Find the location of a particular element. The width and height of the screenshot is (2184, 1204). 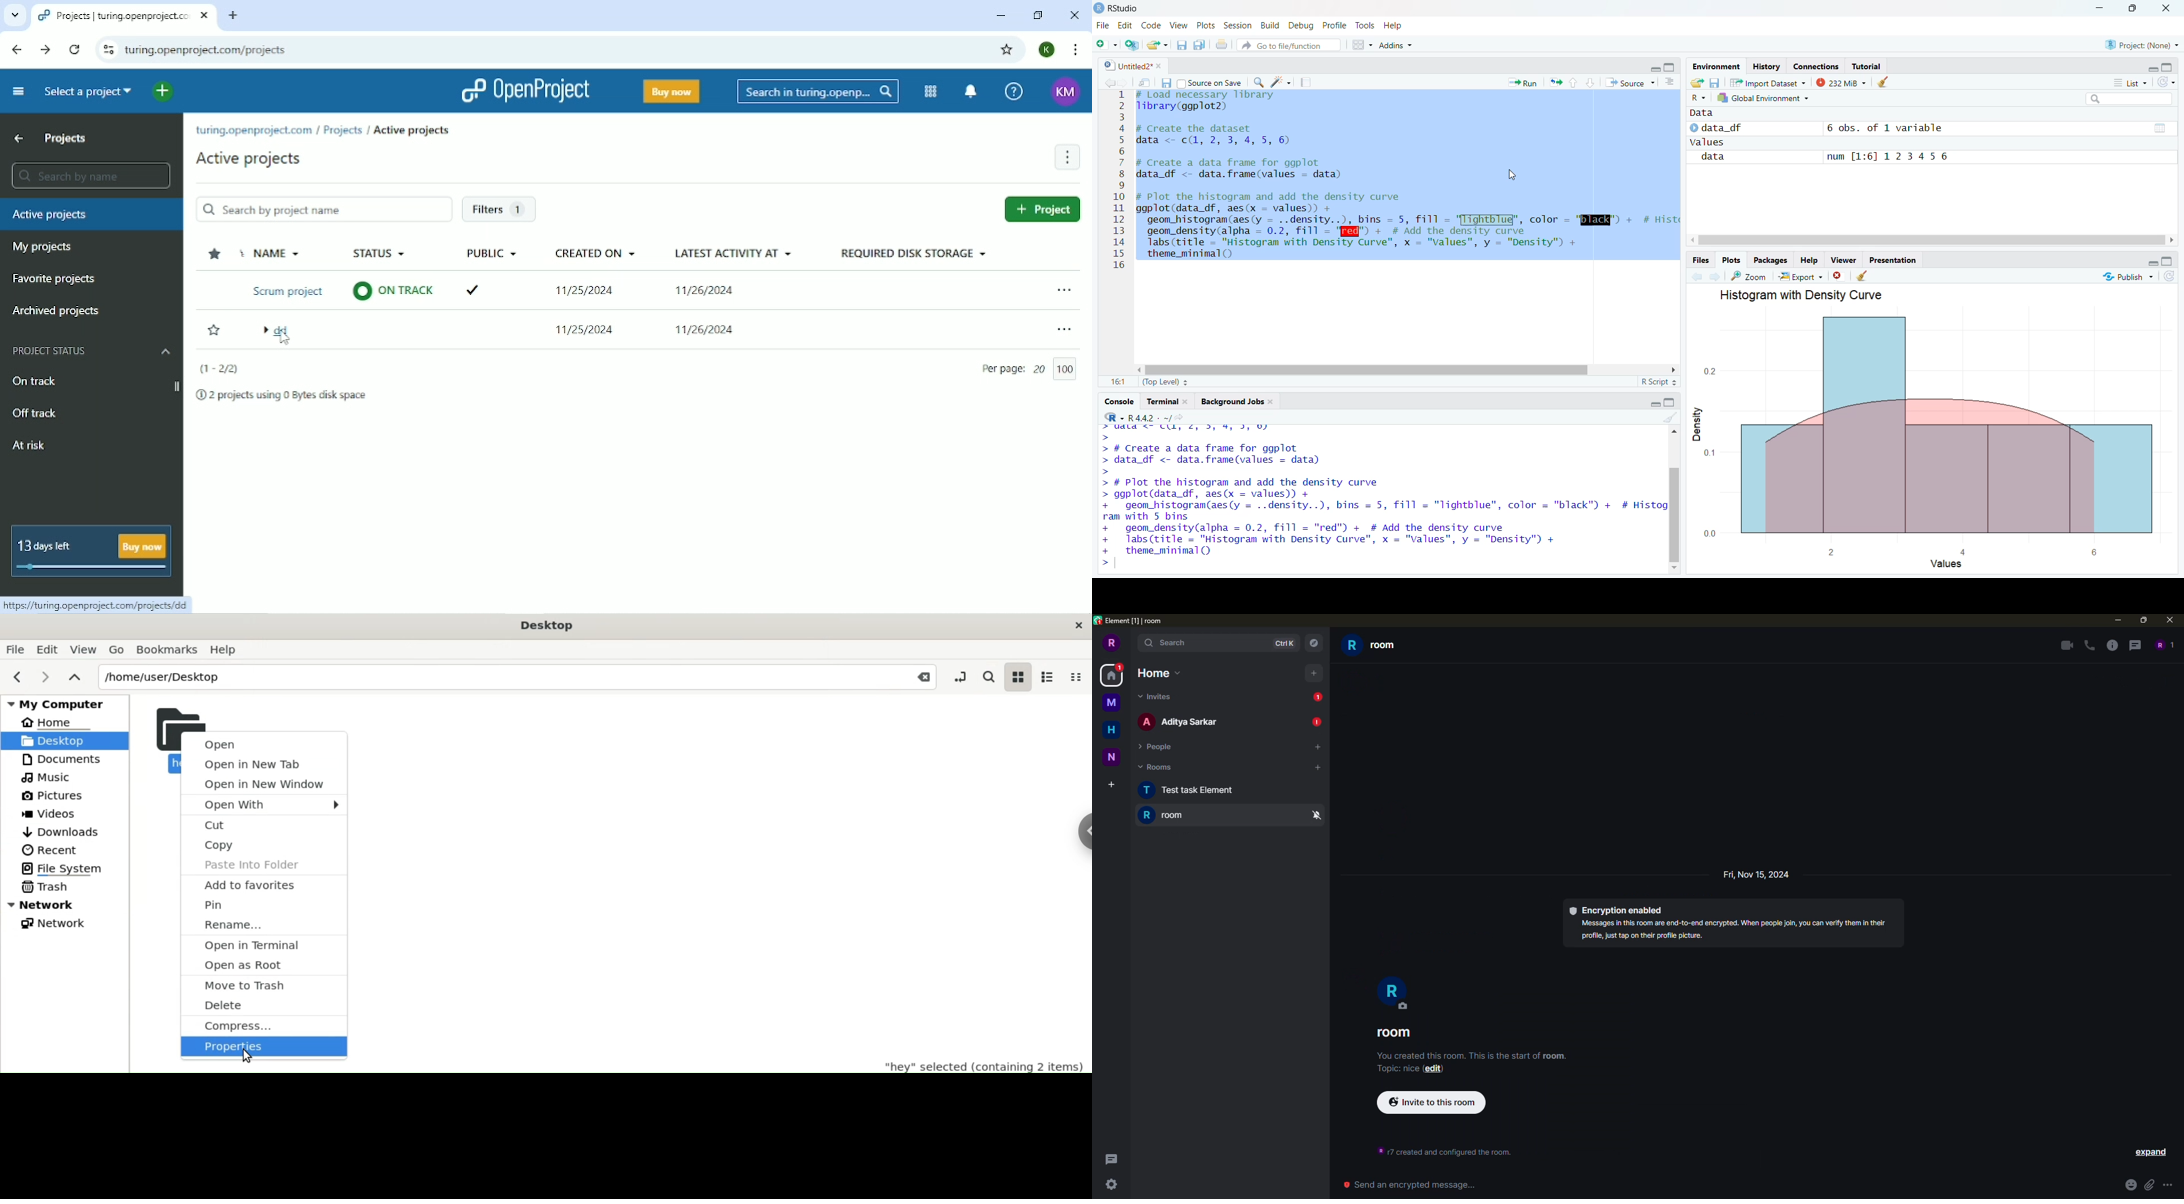

export is located at coordinates (1800, 277).